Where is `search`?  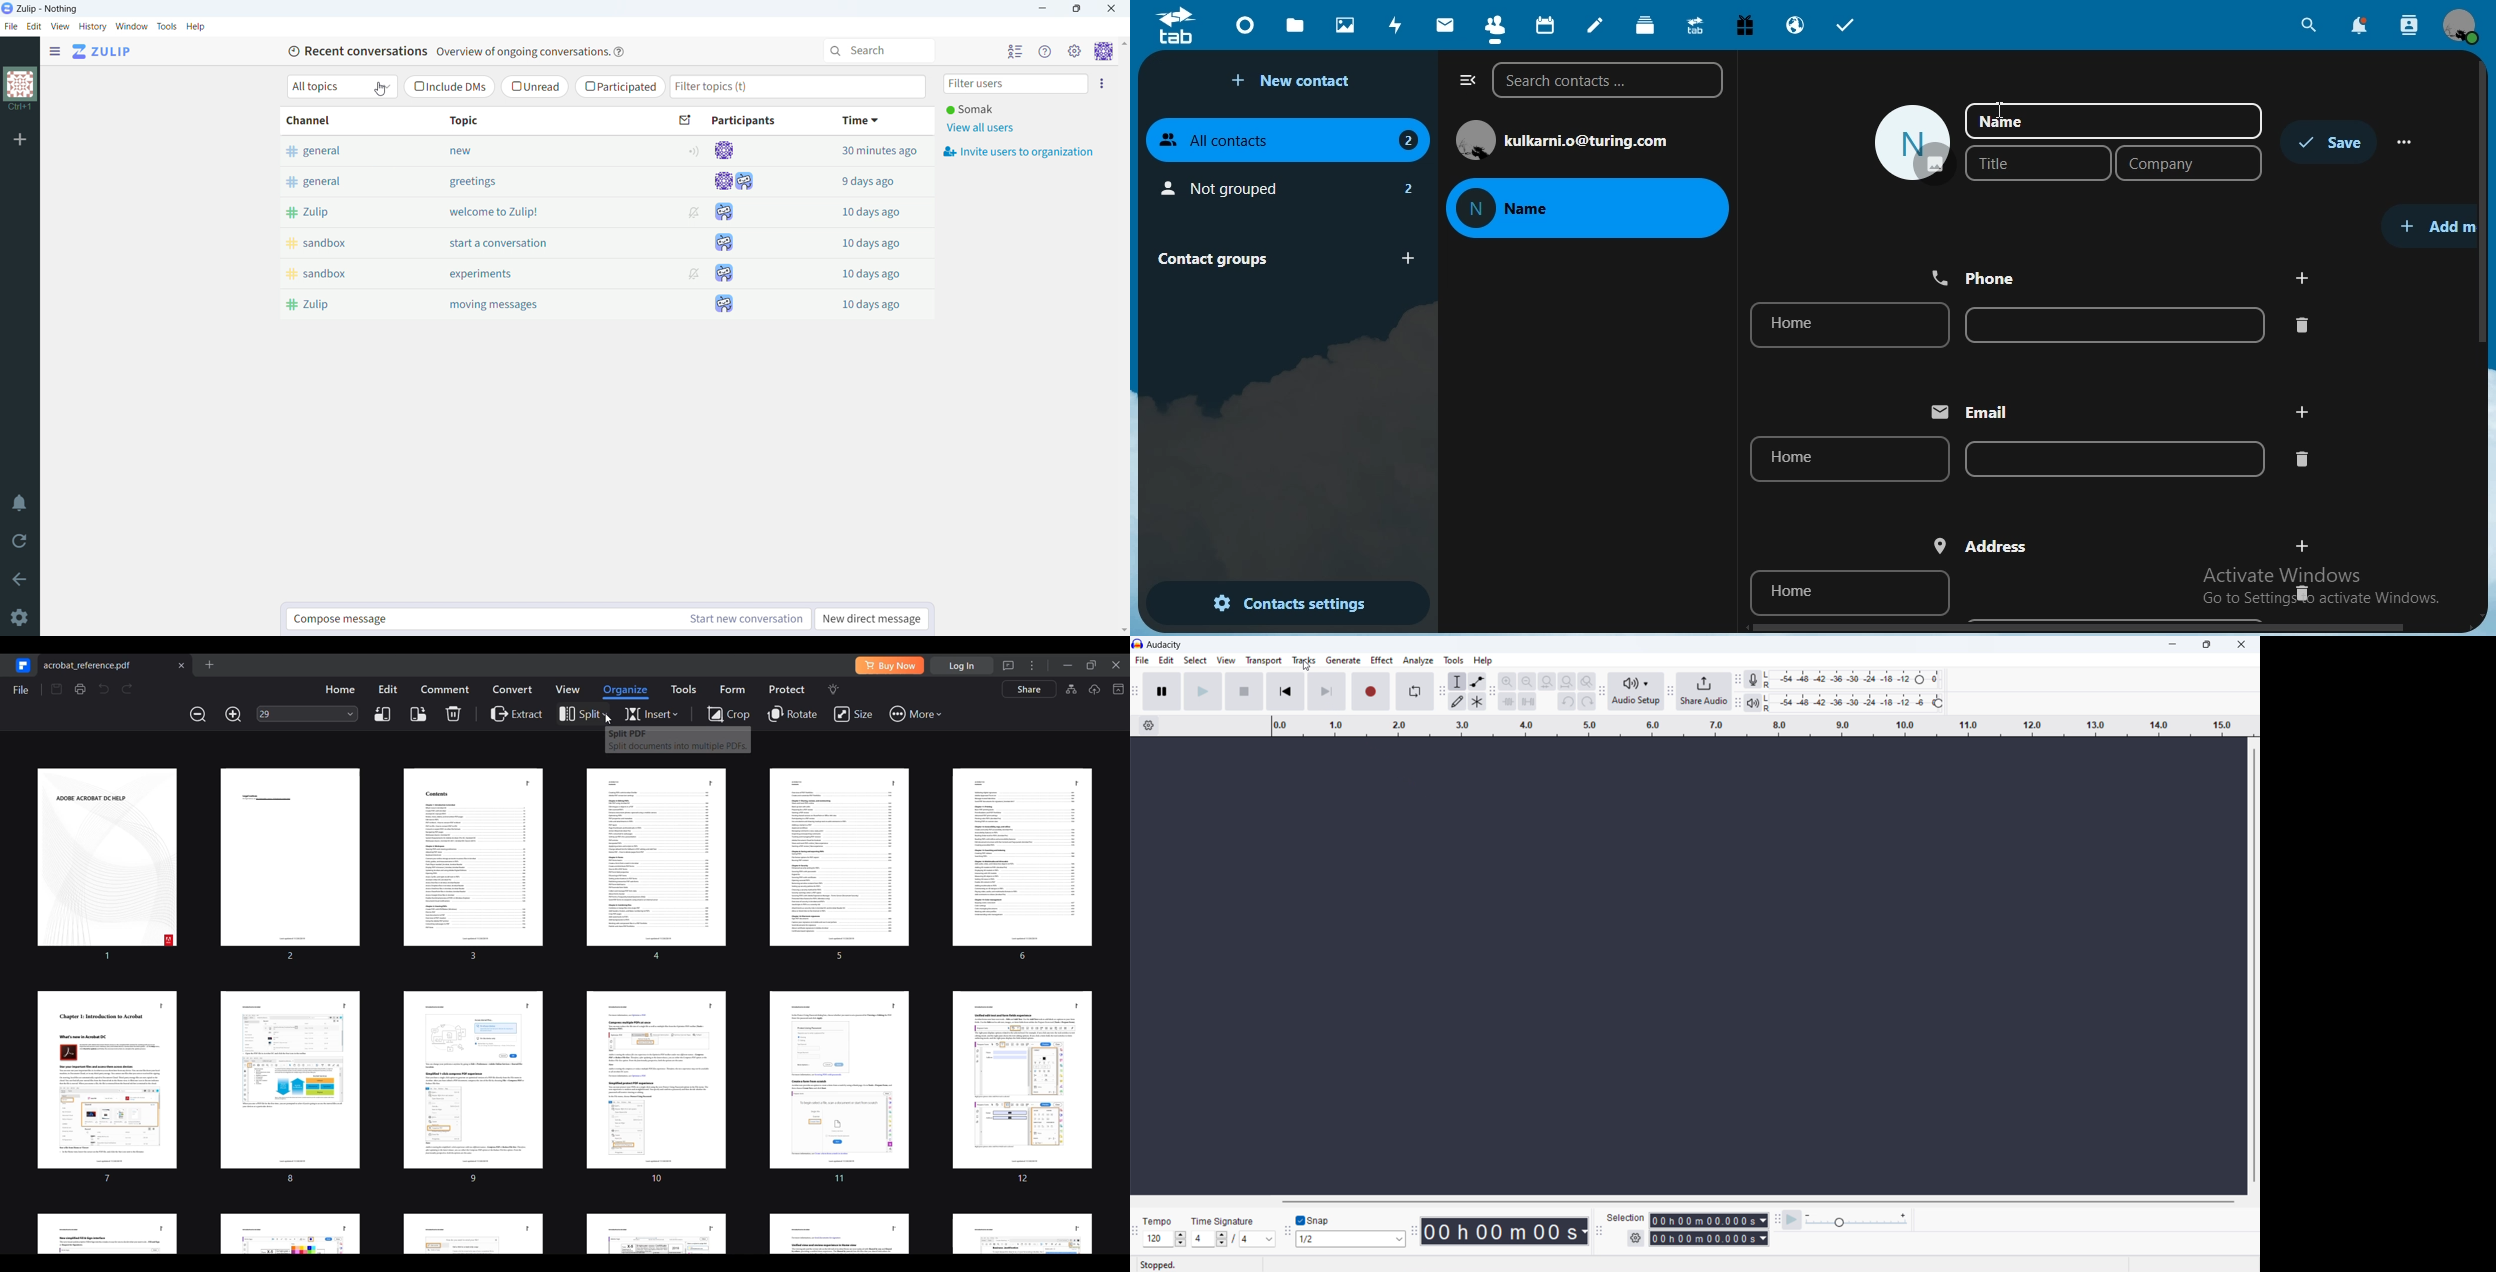 search is located at coordinates (2310, 25).